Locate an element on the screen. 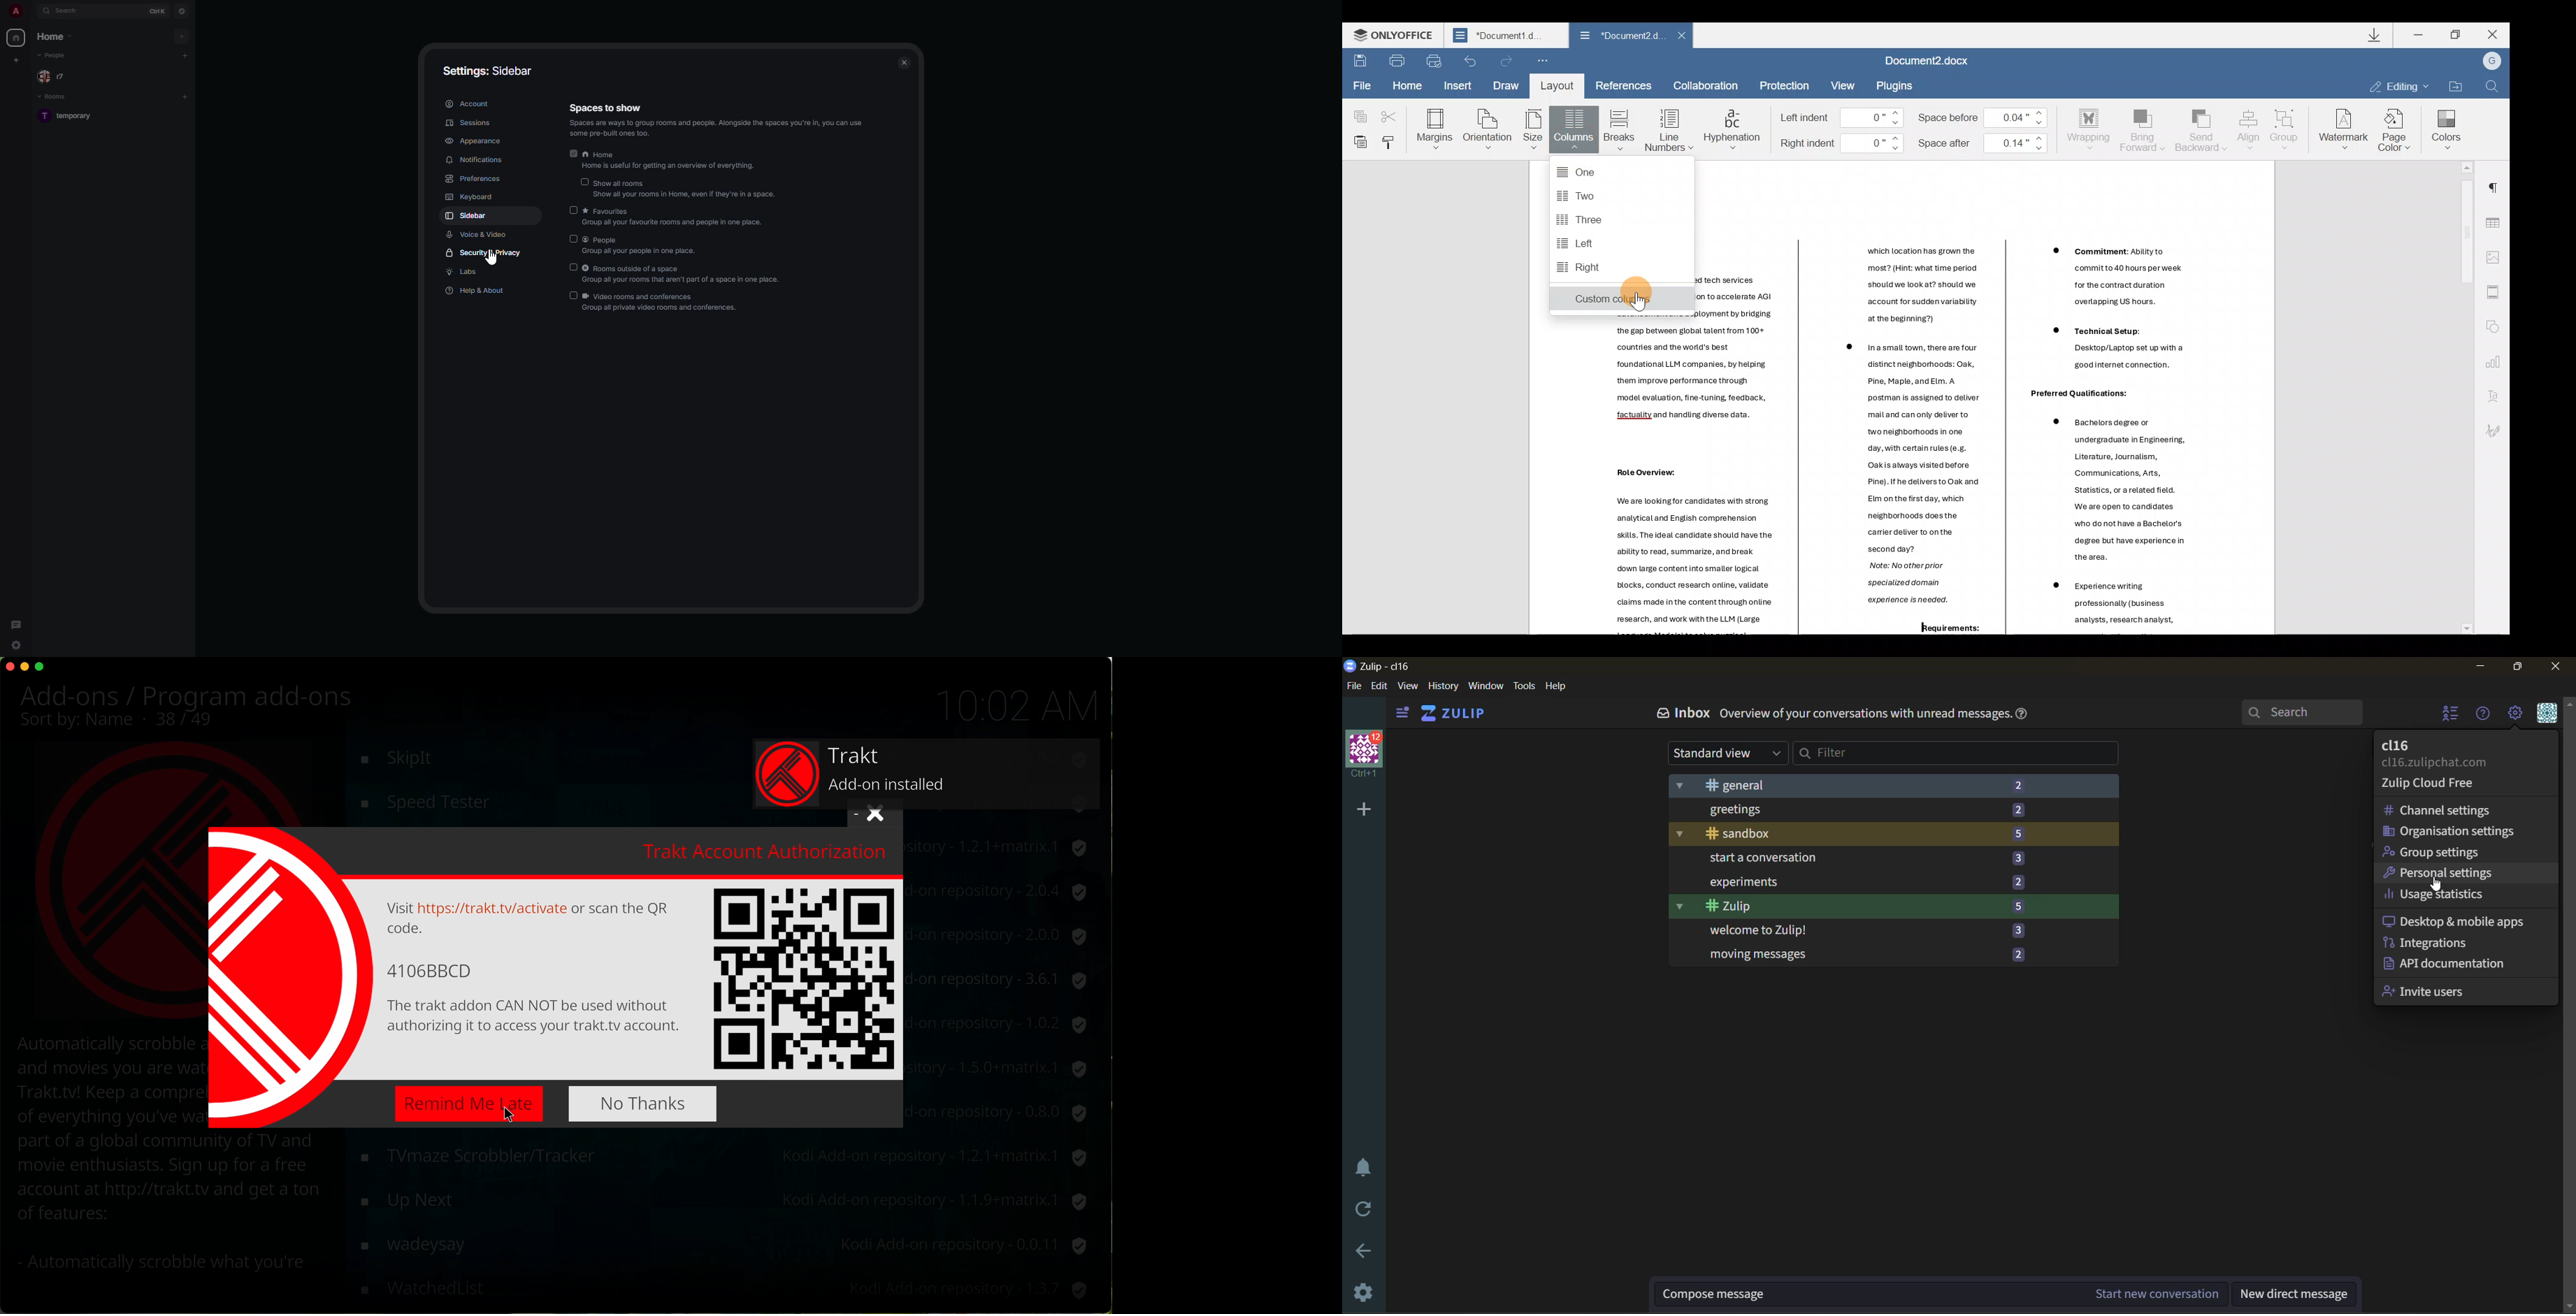 This screenshot has width=2576, height=1316. maximize is located at coordinates (41, 668).